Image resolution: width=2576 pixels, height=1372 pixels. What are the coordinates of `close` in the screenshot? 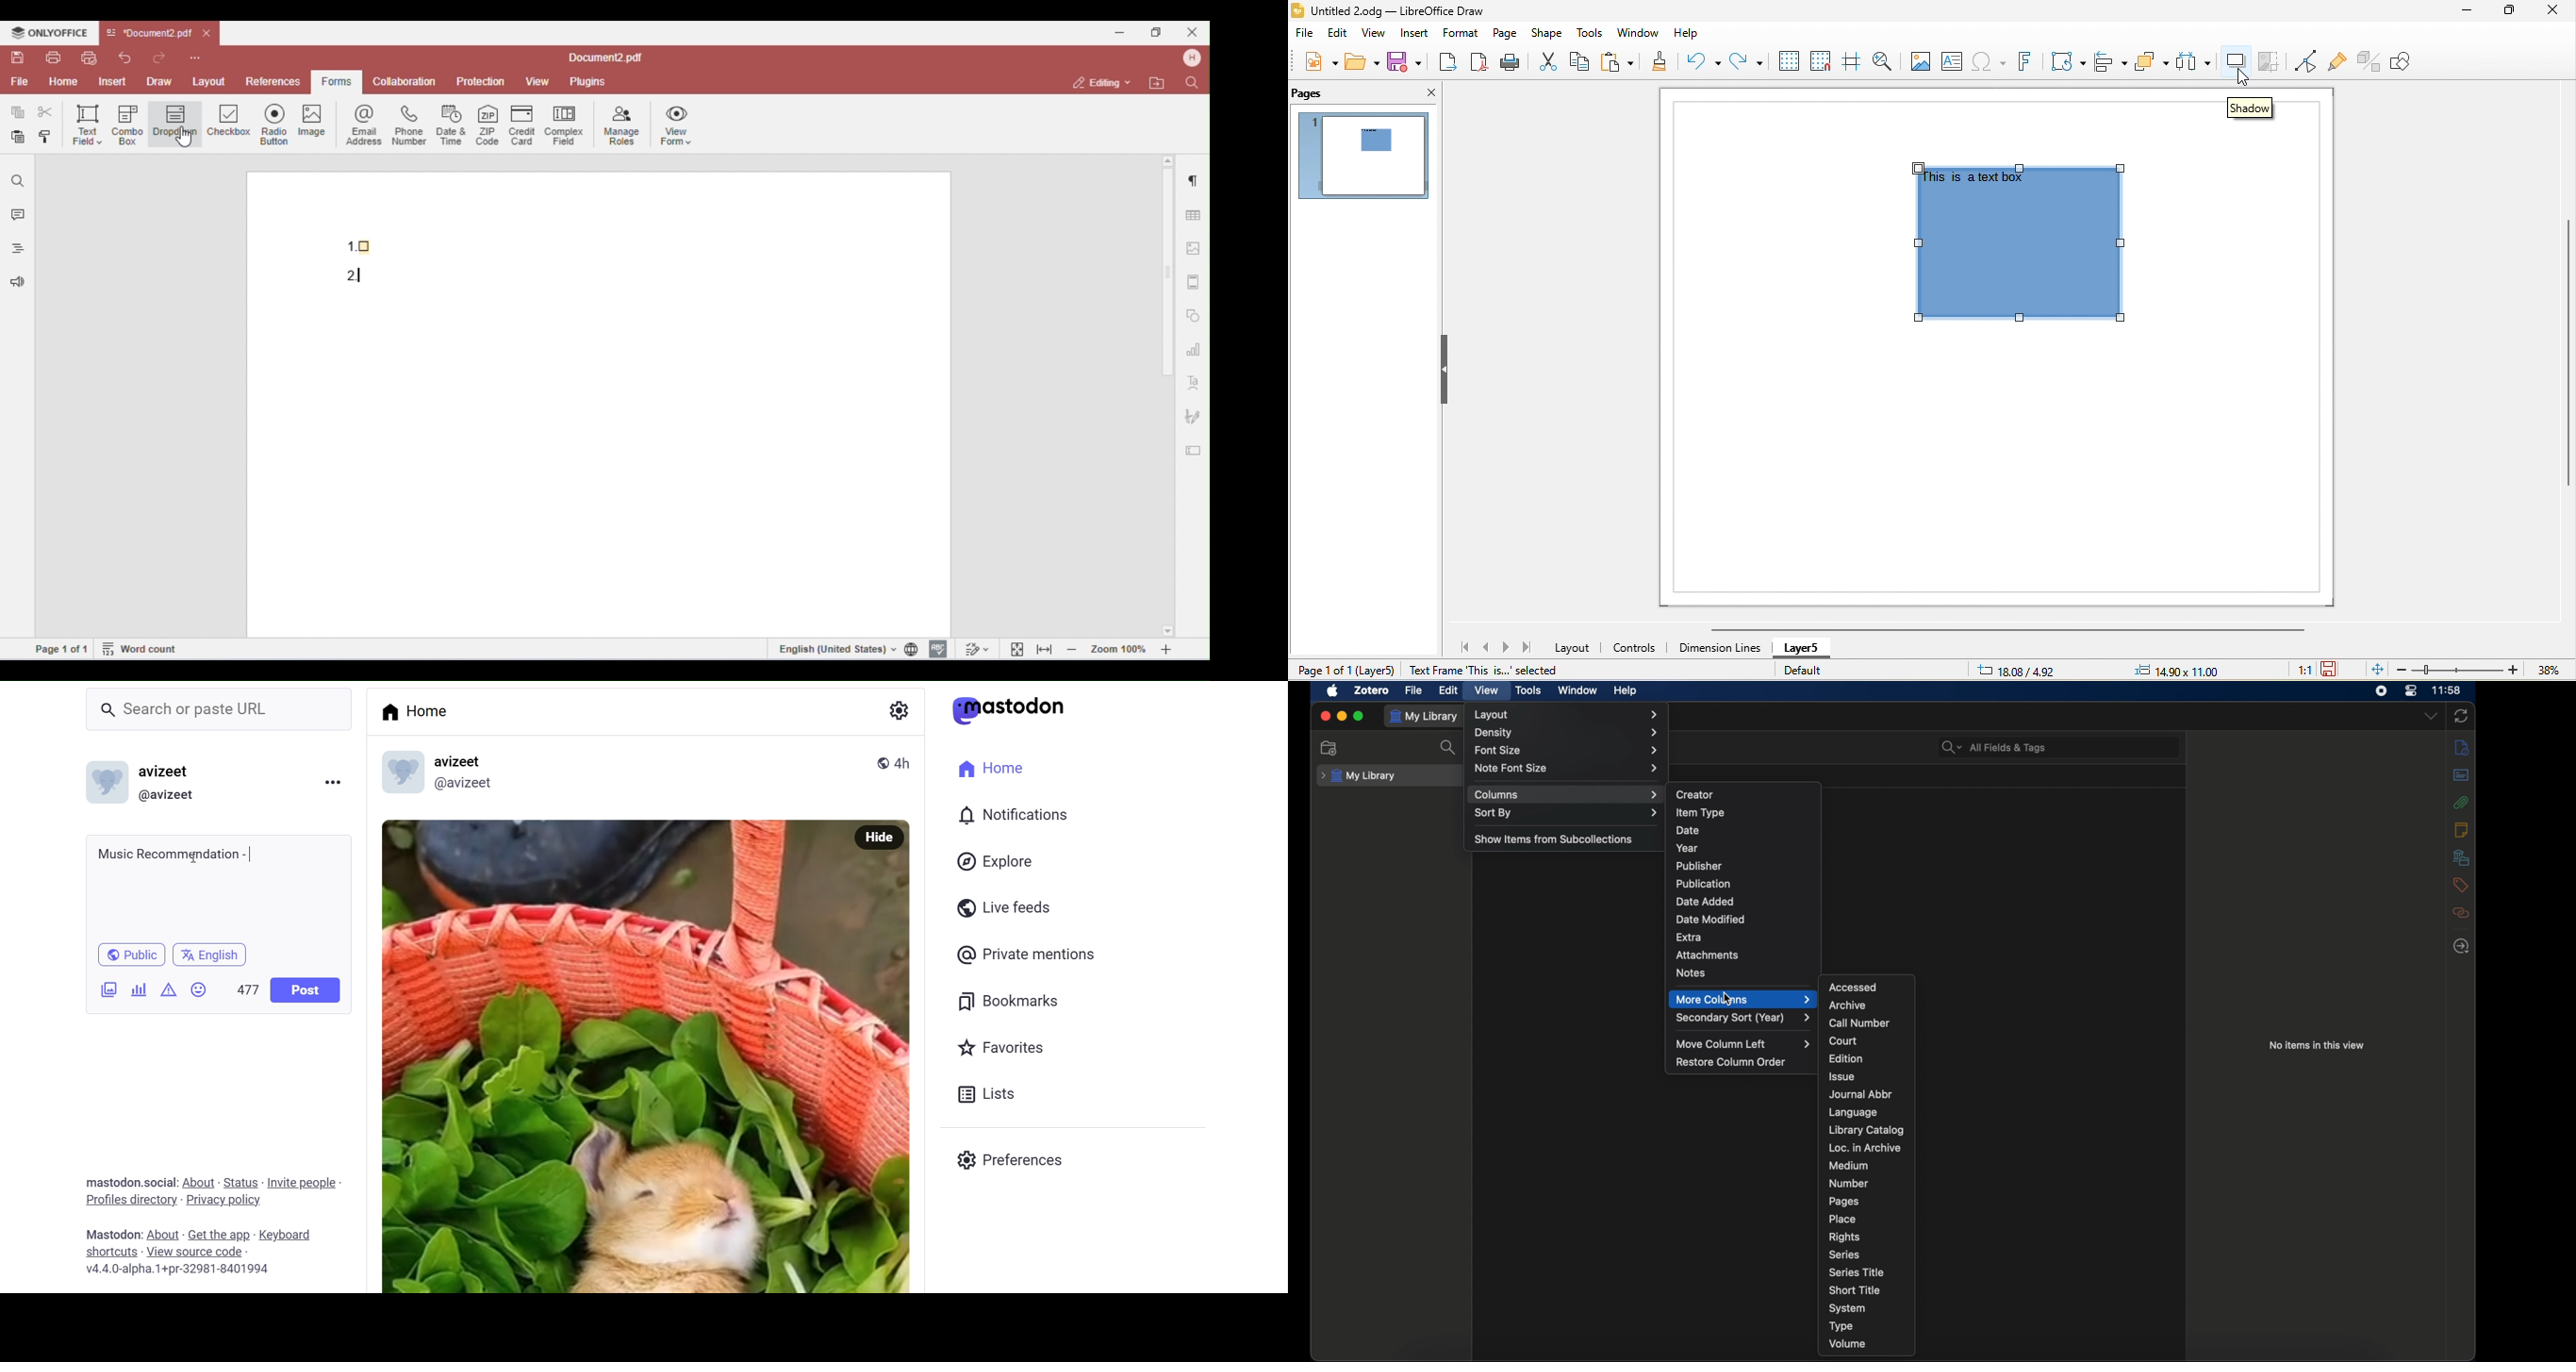 It's located at (2553, 9).